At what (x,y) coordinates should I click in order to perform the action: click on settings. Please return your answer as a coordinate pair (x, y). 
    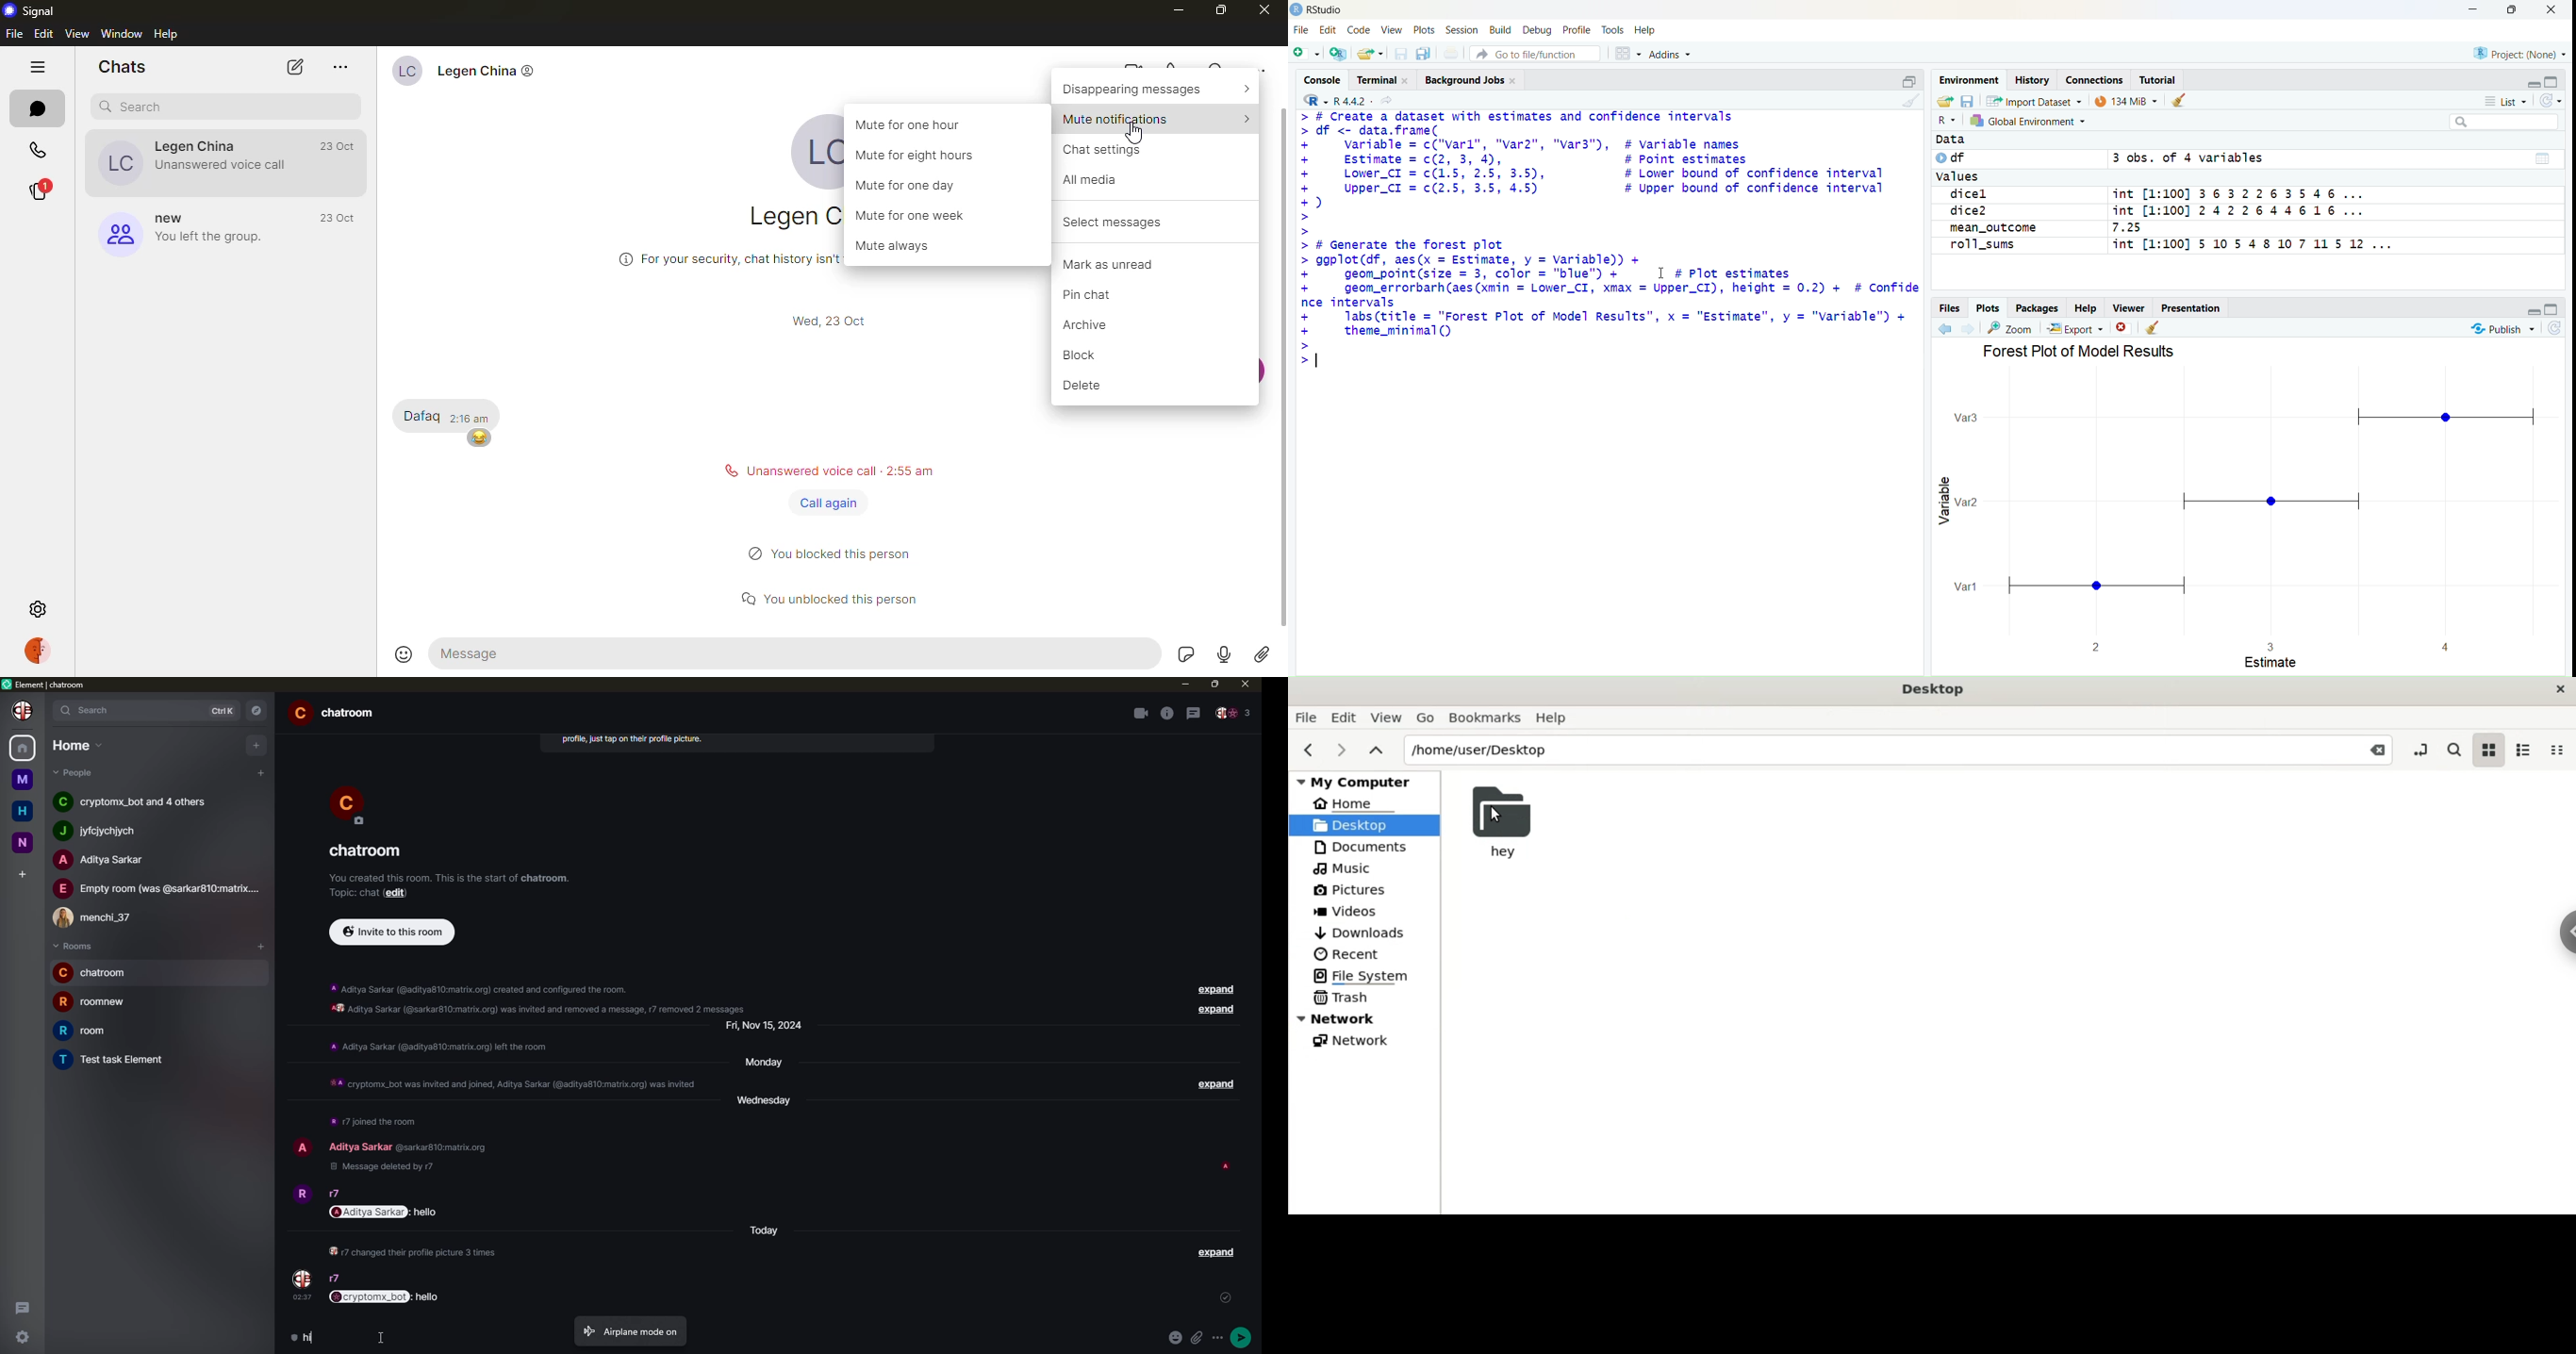
    Looking at the image, I should click on (43, 609).